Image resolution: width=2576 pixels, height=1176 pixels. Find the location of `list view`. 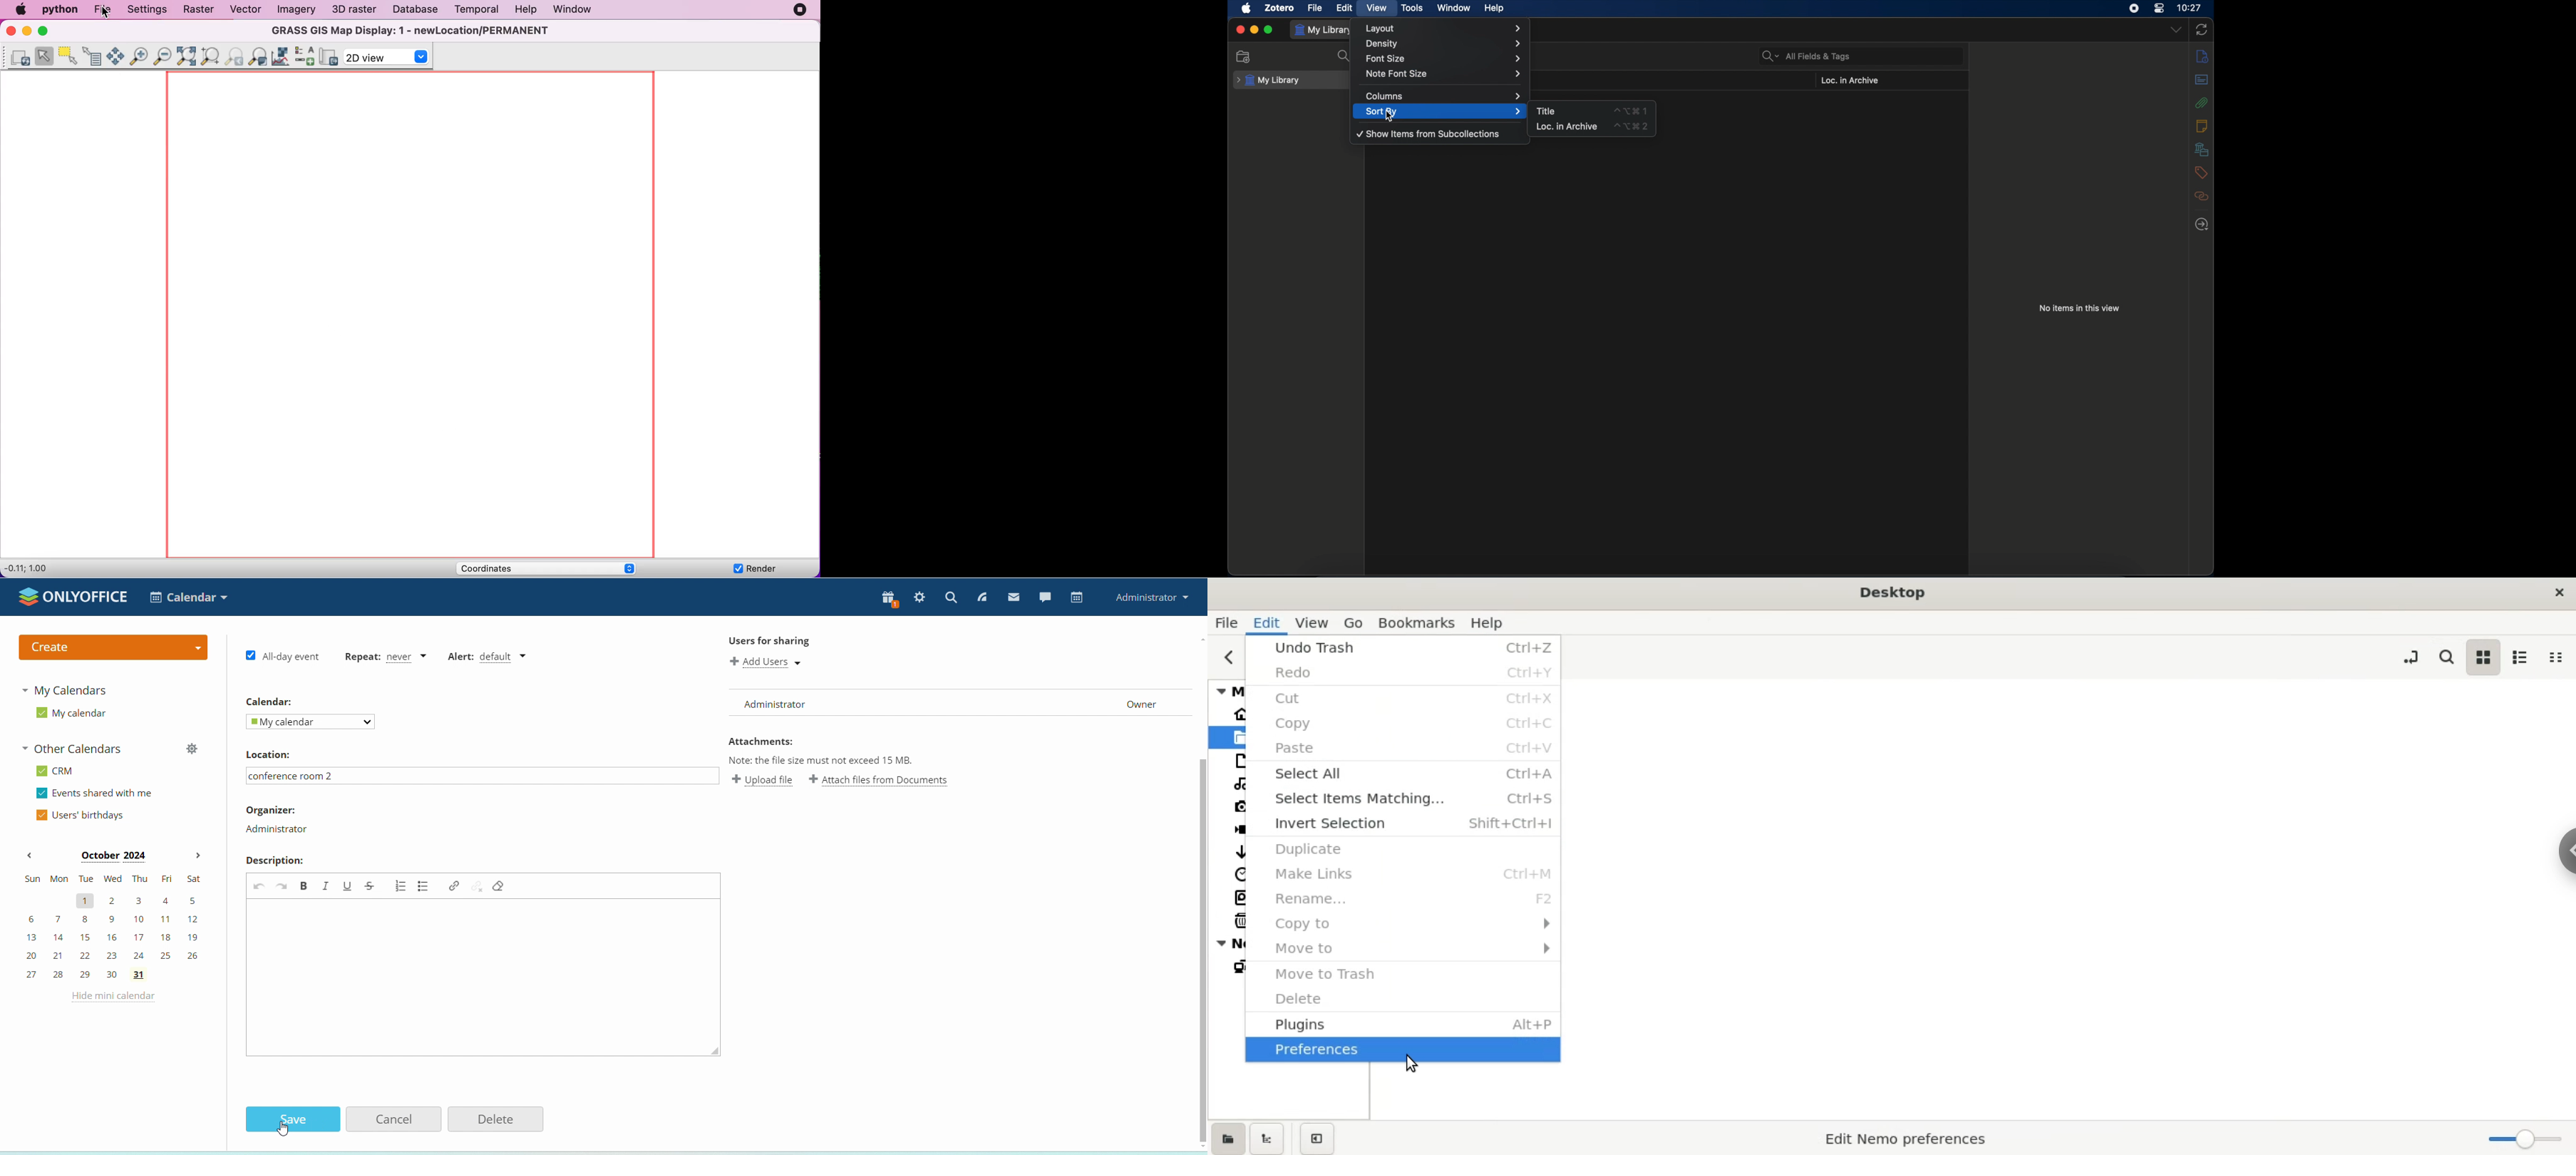

list view is located at coordinates (2522, 657).